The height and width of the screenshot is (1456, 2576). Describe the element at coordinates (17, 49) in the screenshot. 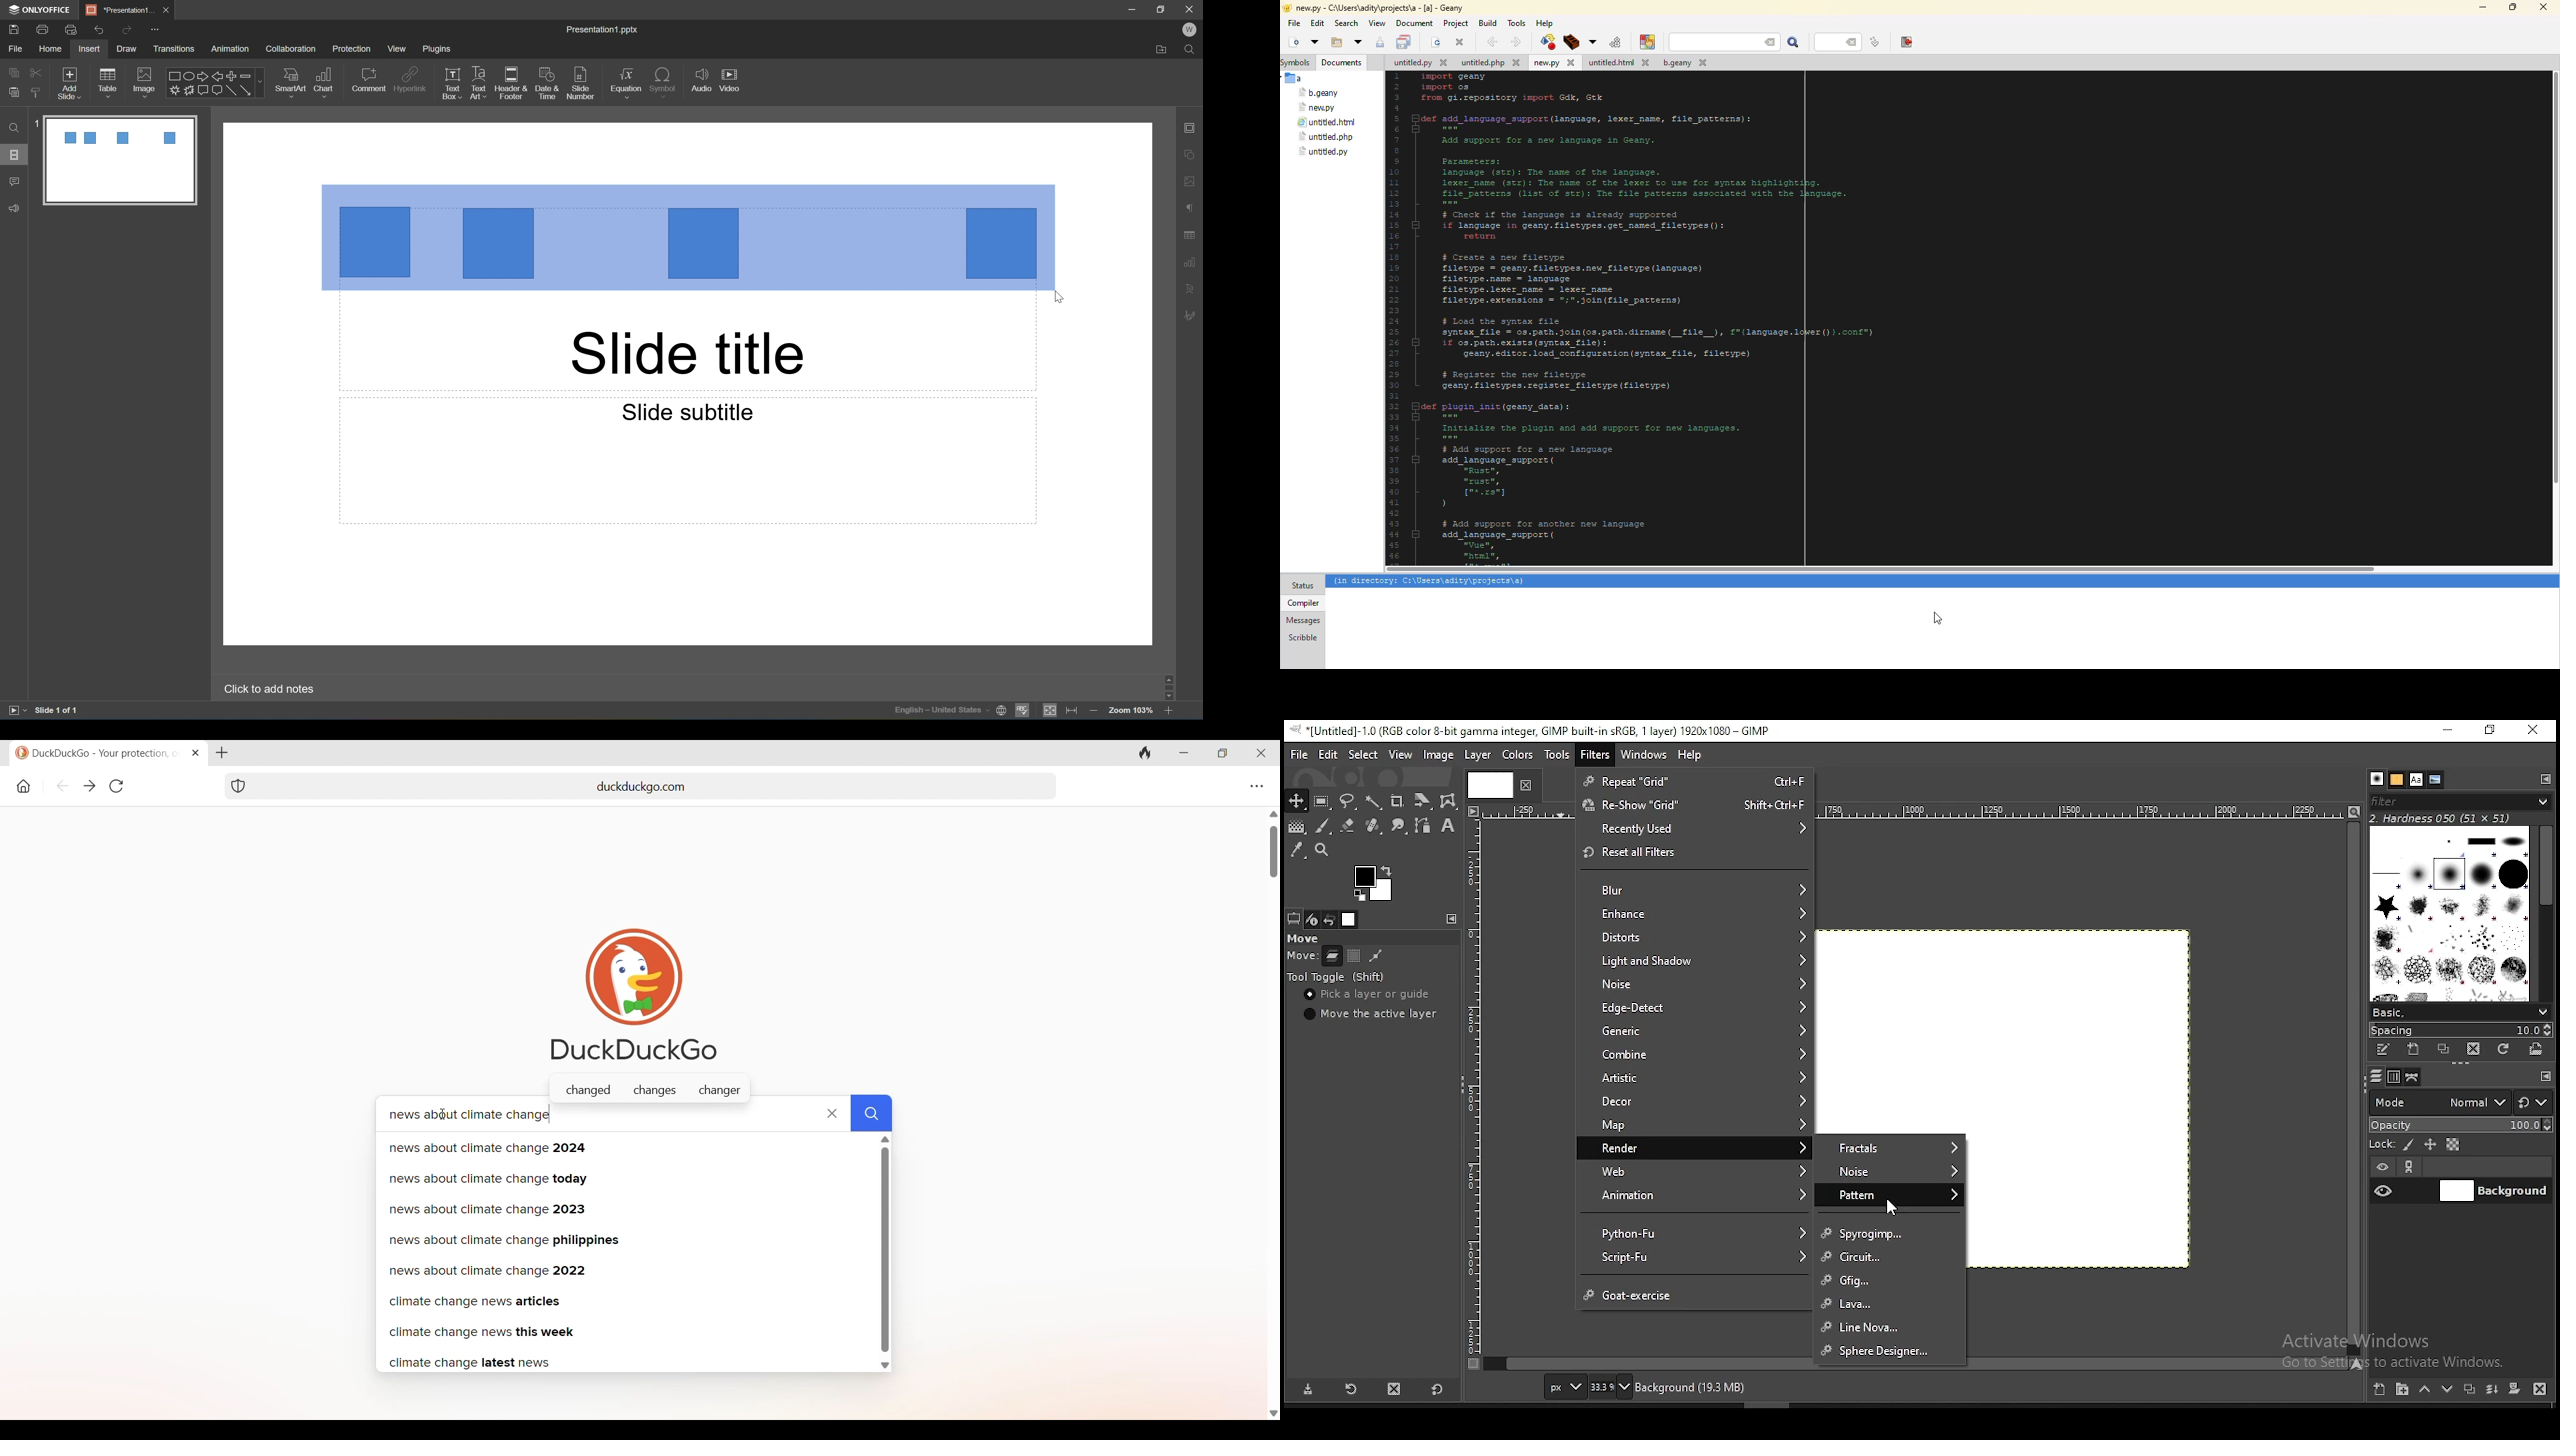

I see `File` at that location.